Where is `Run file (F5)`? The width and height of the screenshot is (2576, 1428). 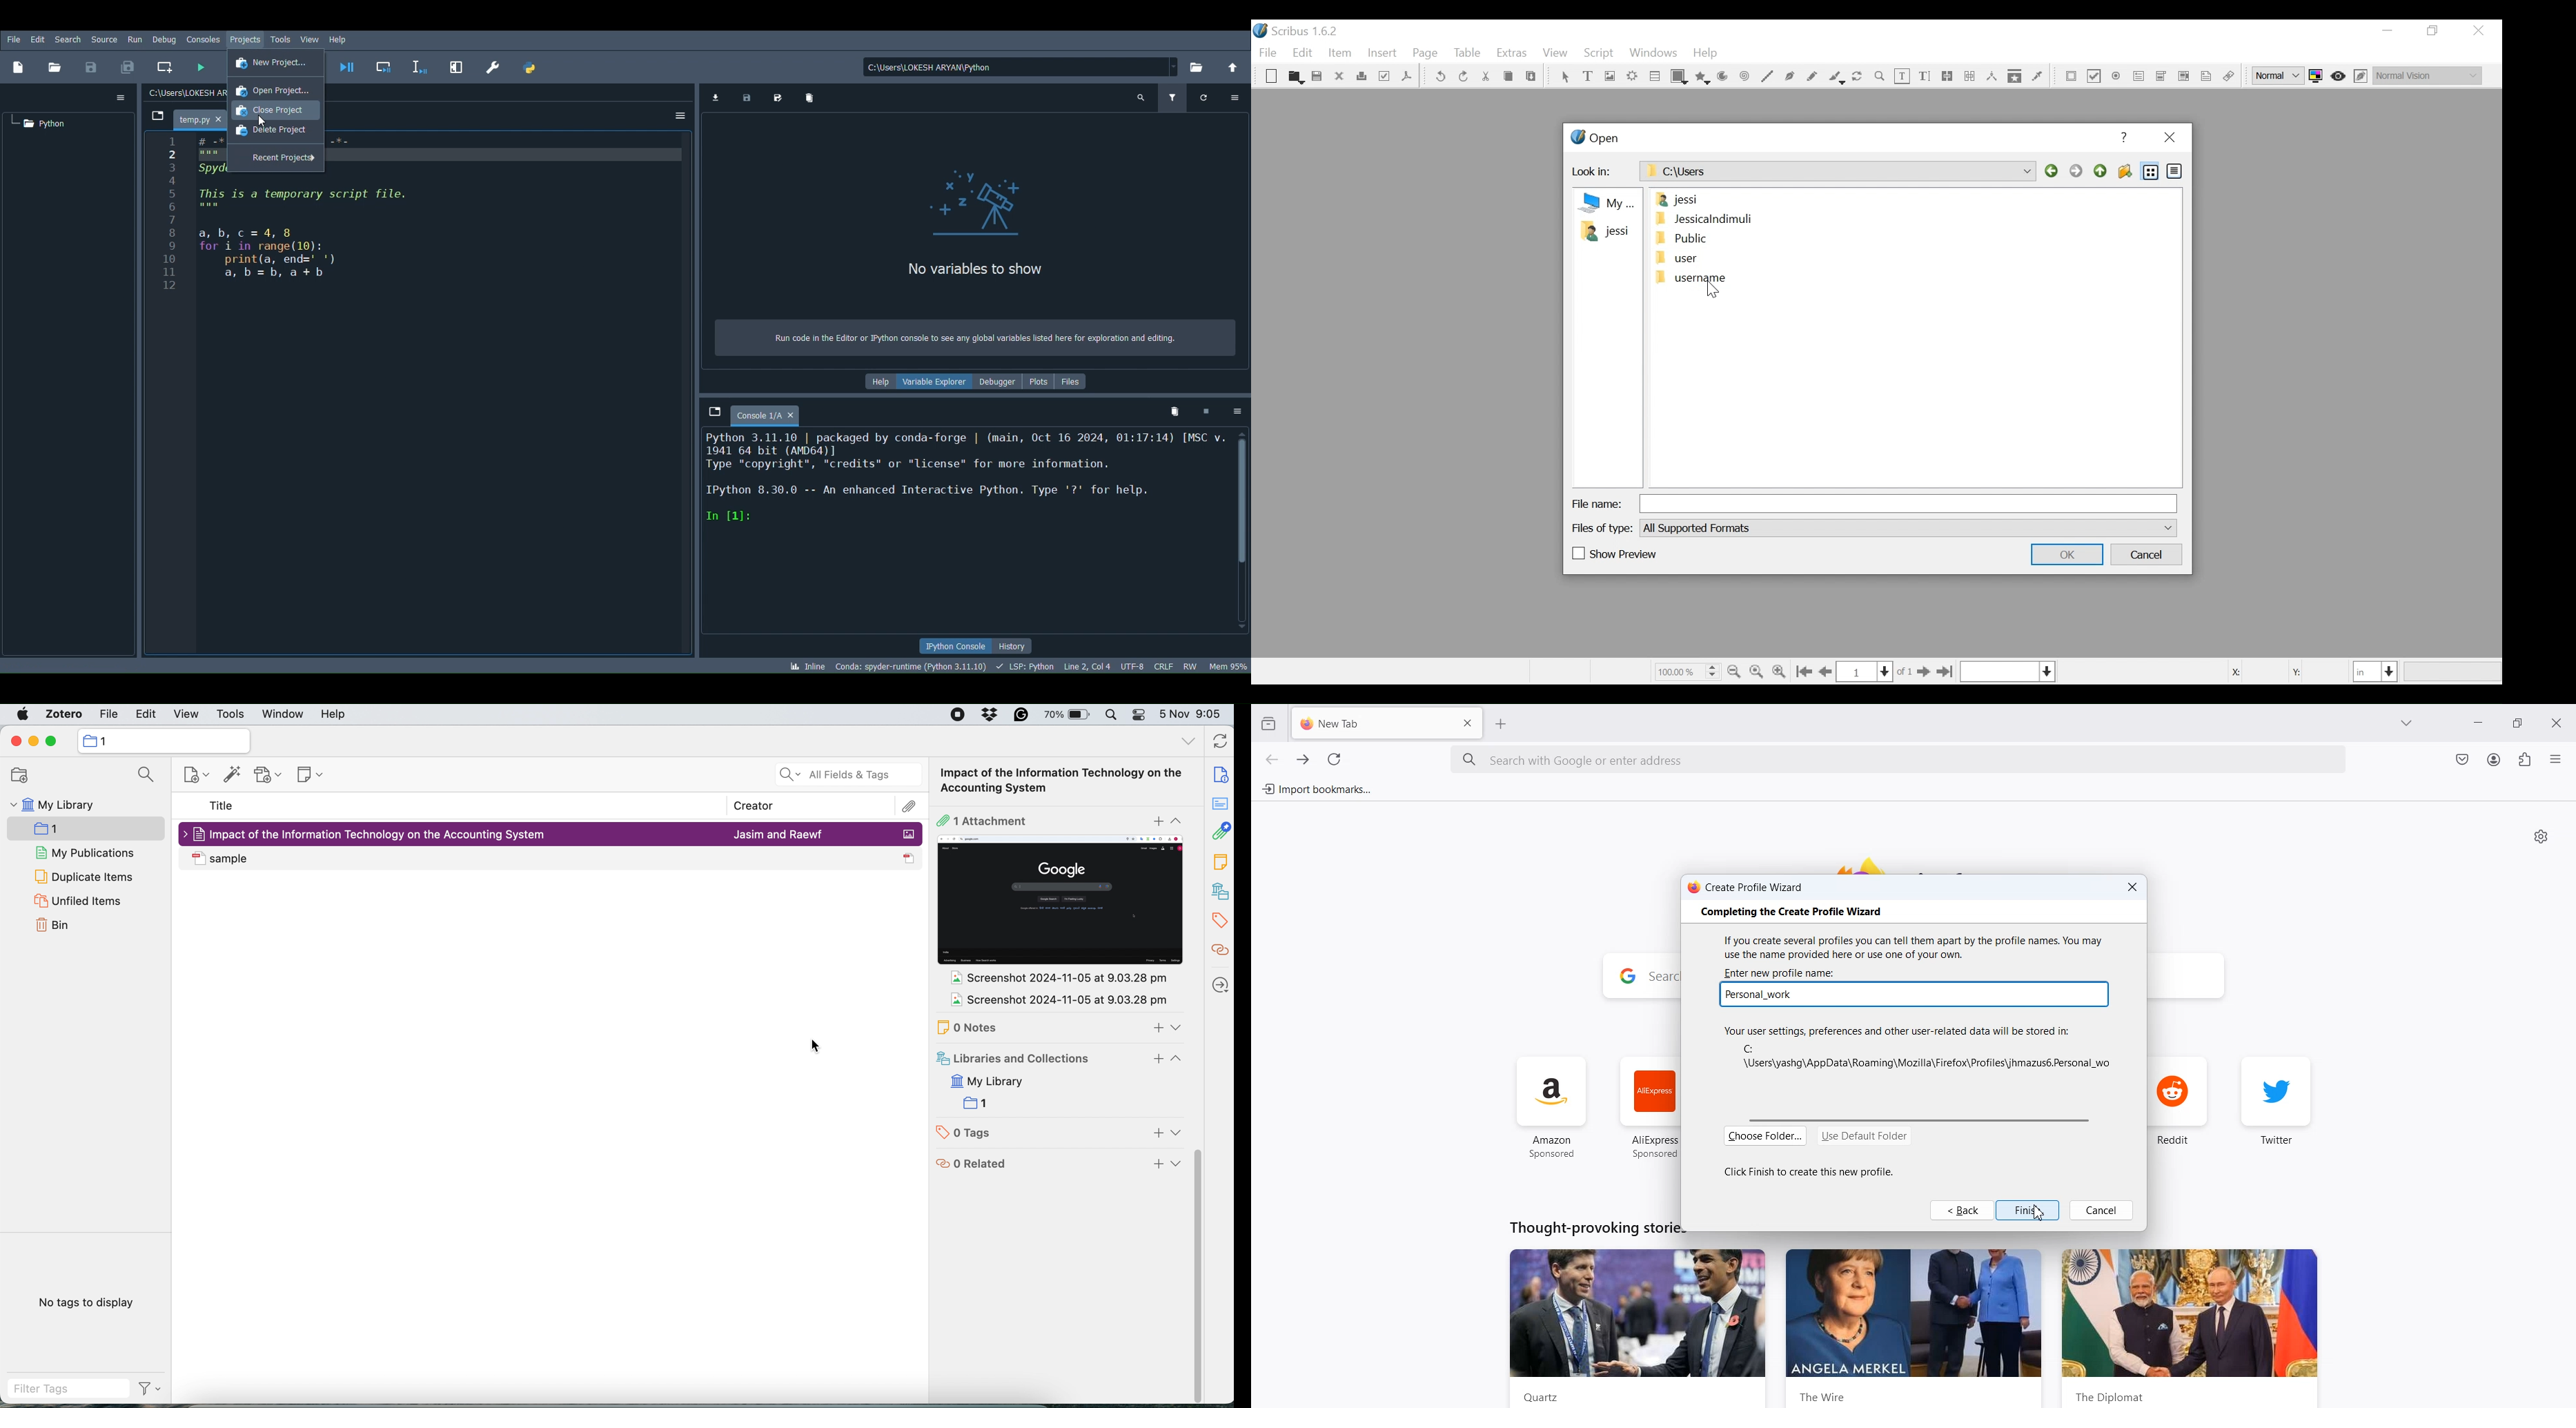
Run file (F5) is located at coordinates (199, 69).